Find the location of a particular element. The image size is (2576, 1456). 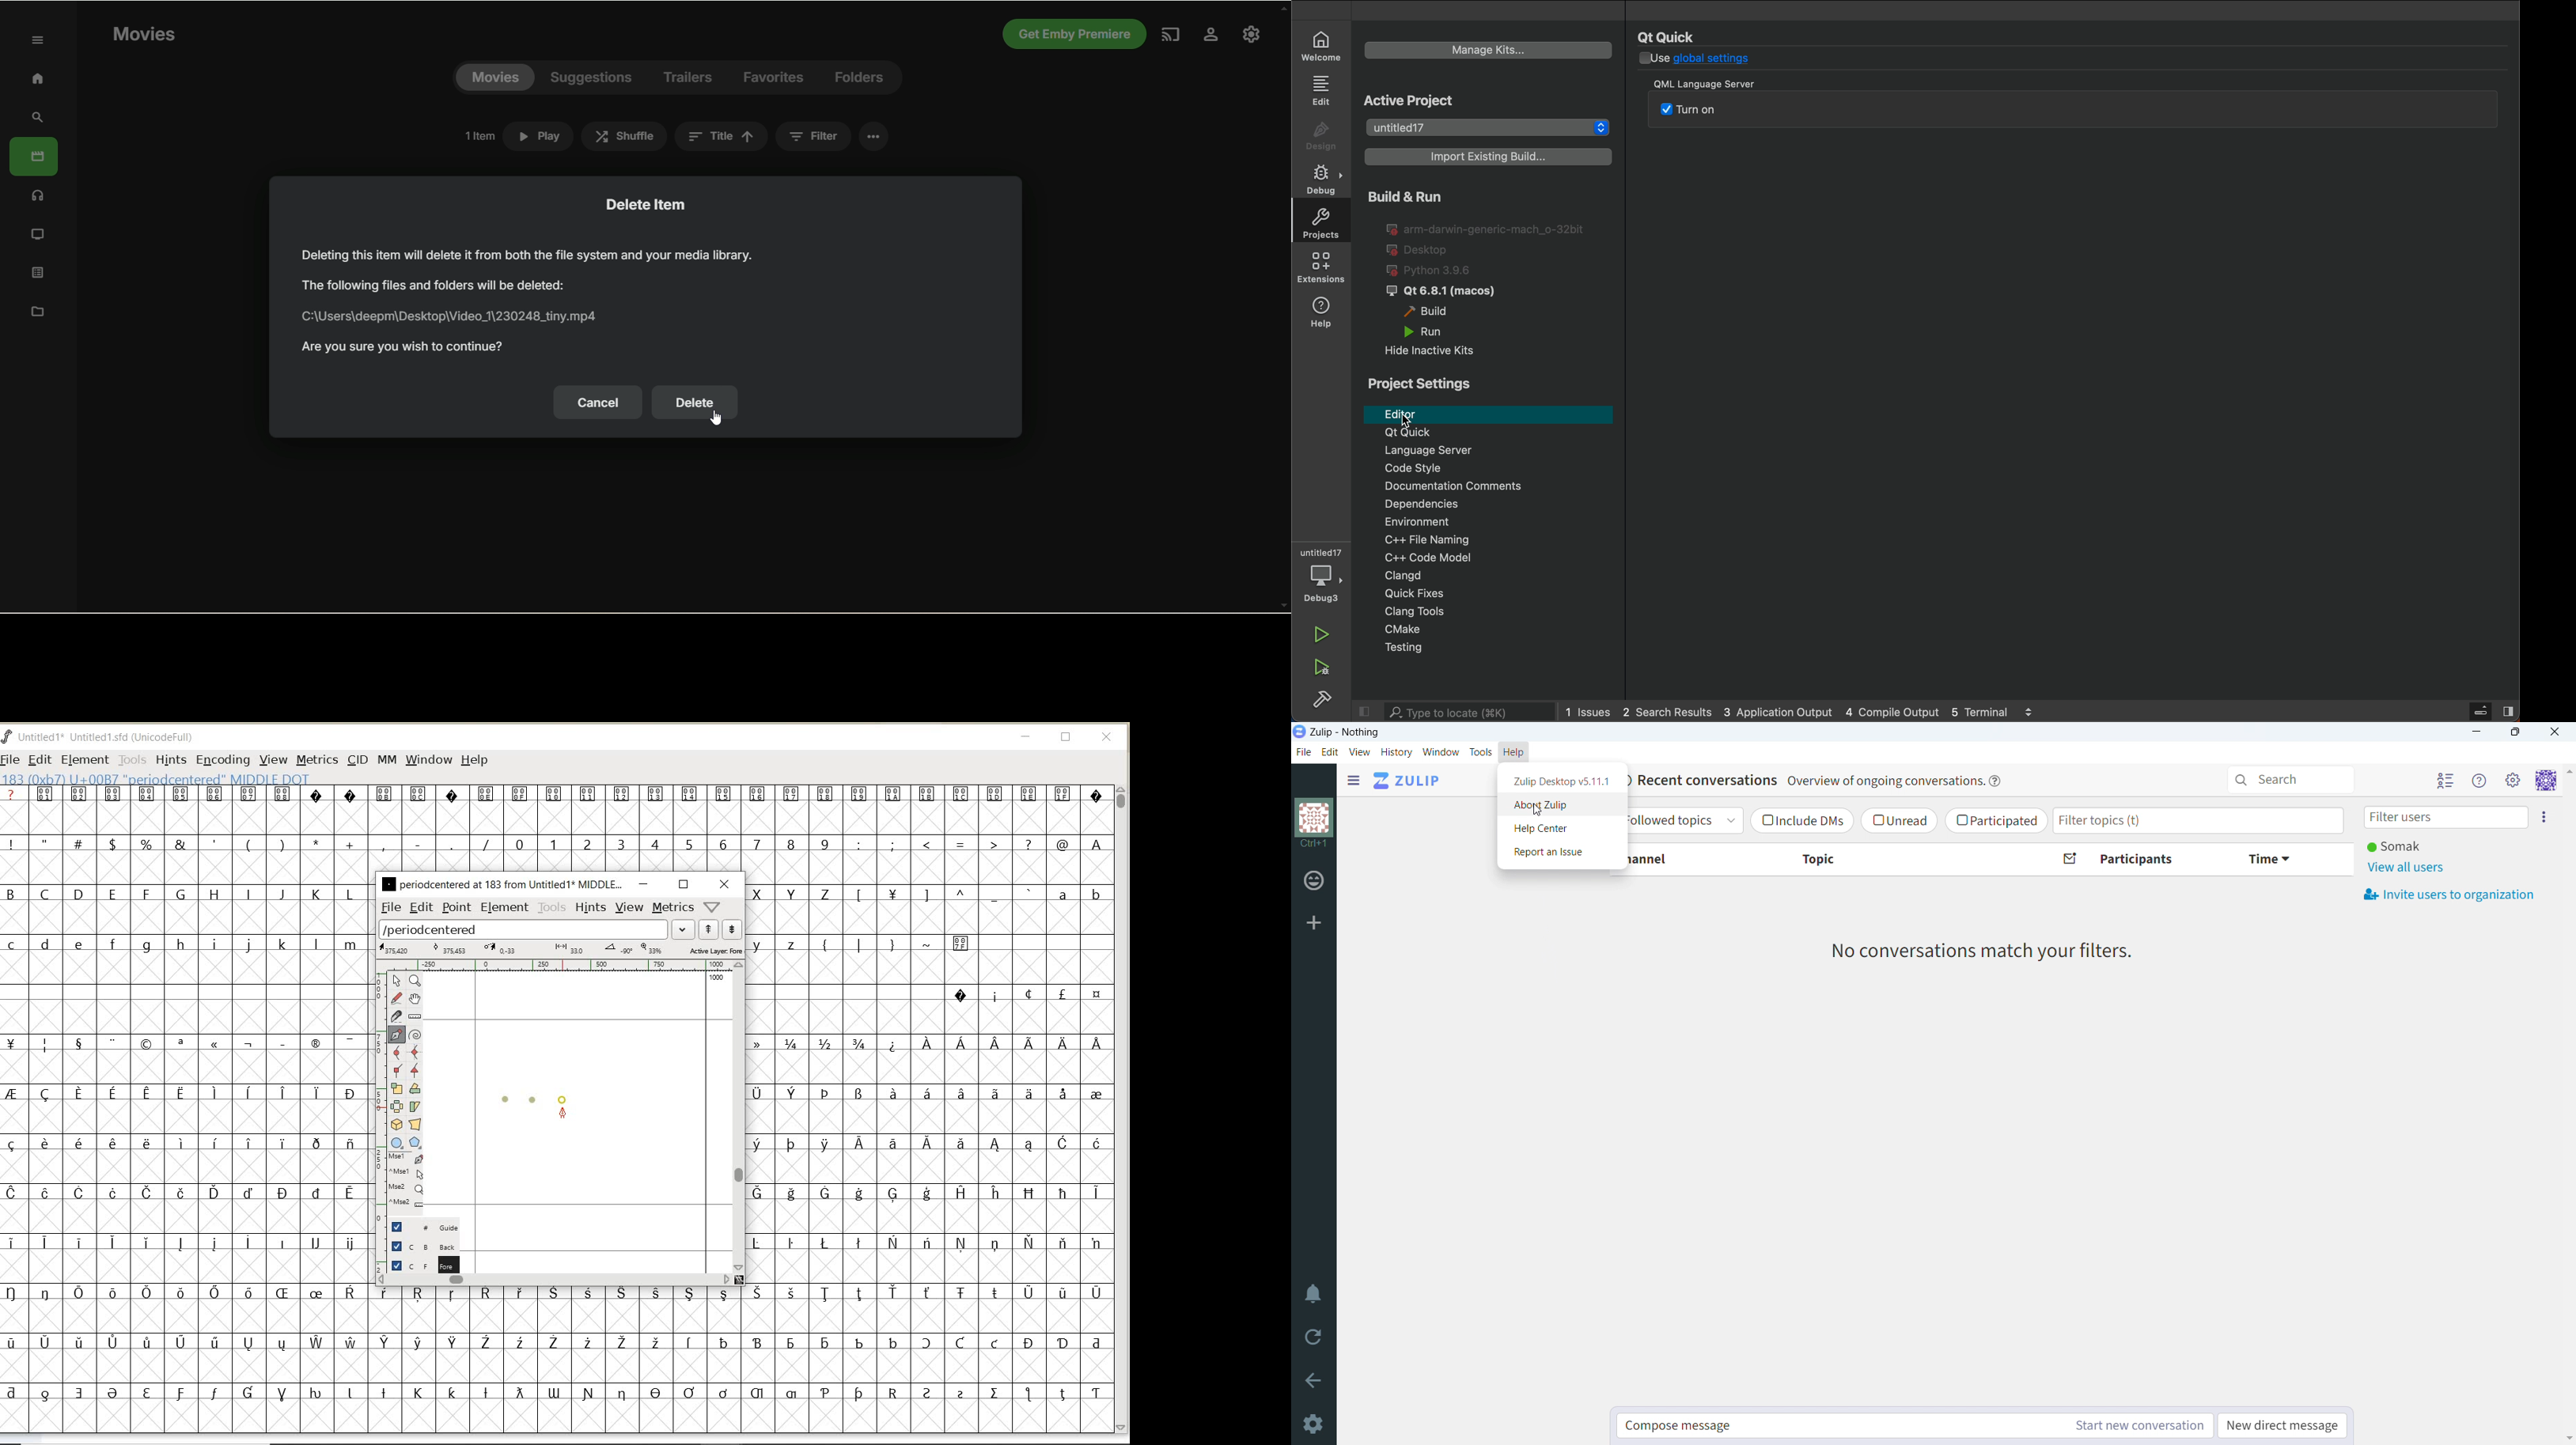

comments is located at coordinates (1497, 487).